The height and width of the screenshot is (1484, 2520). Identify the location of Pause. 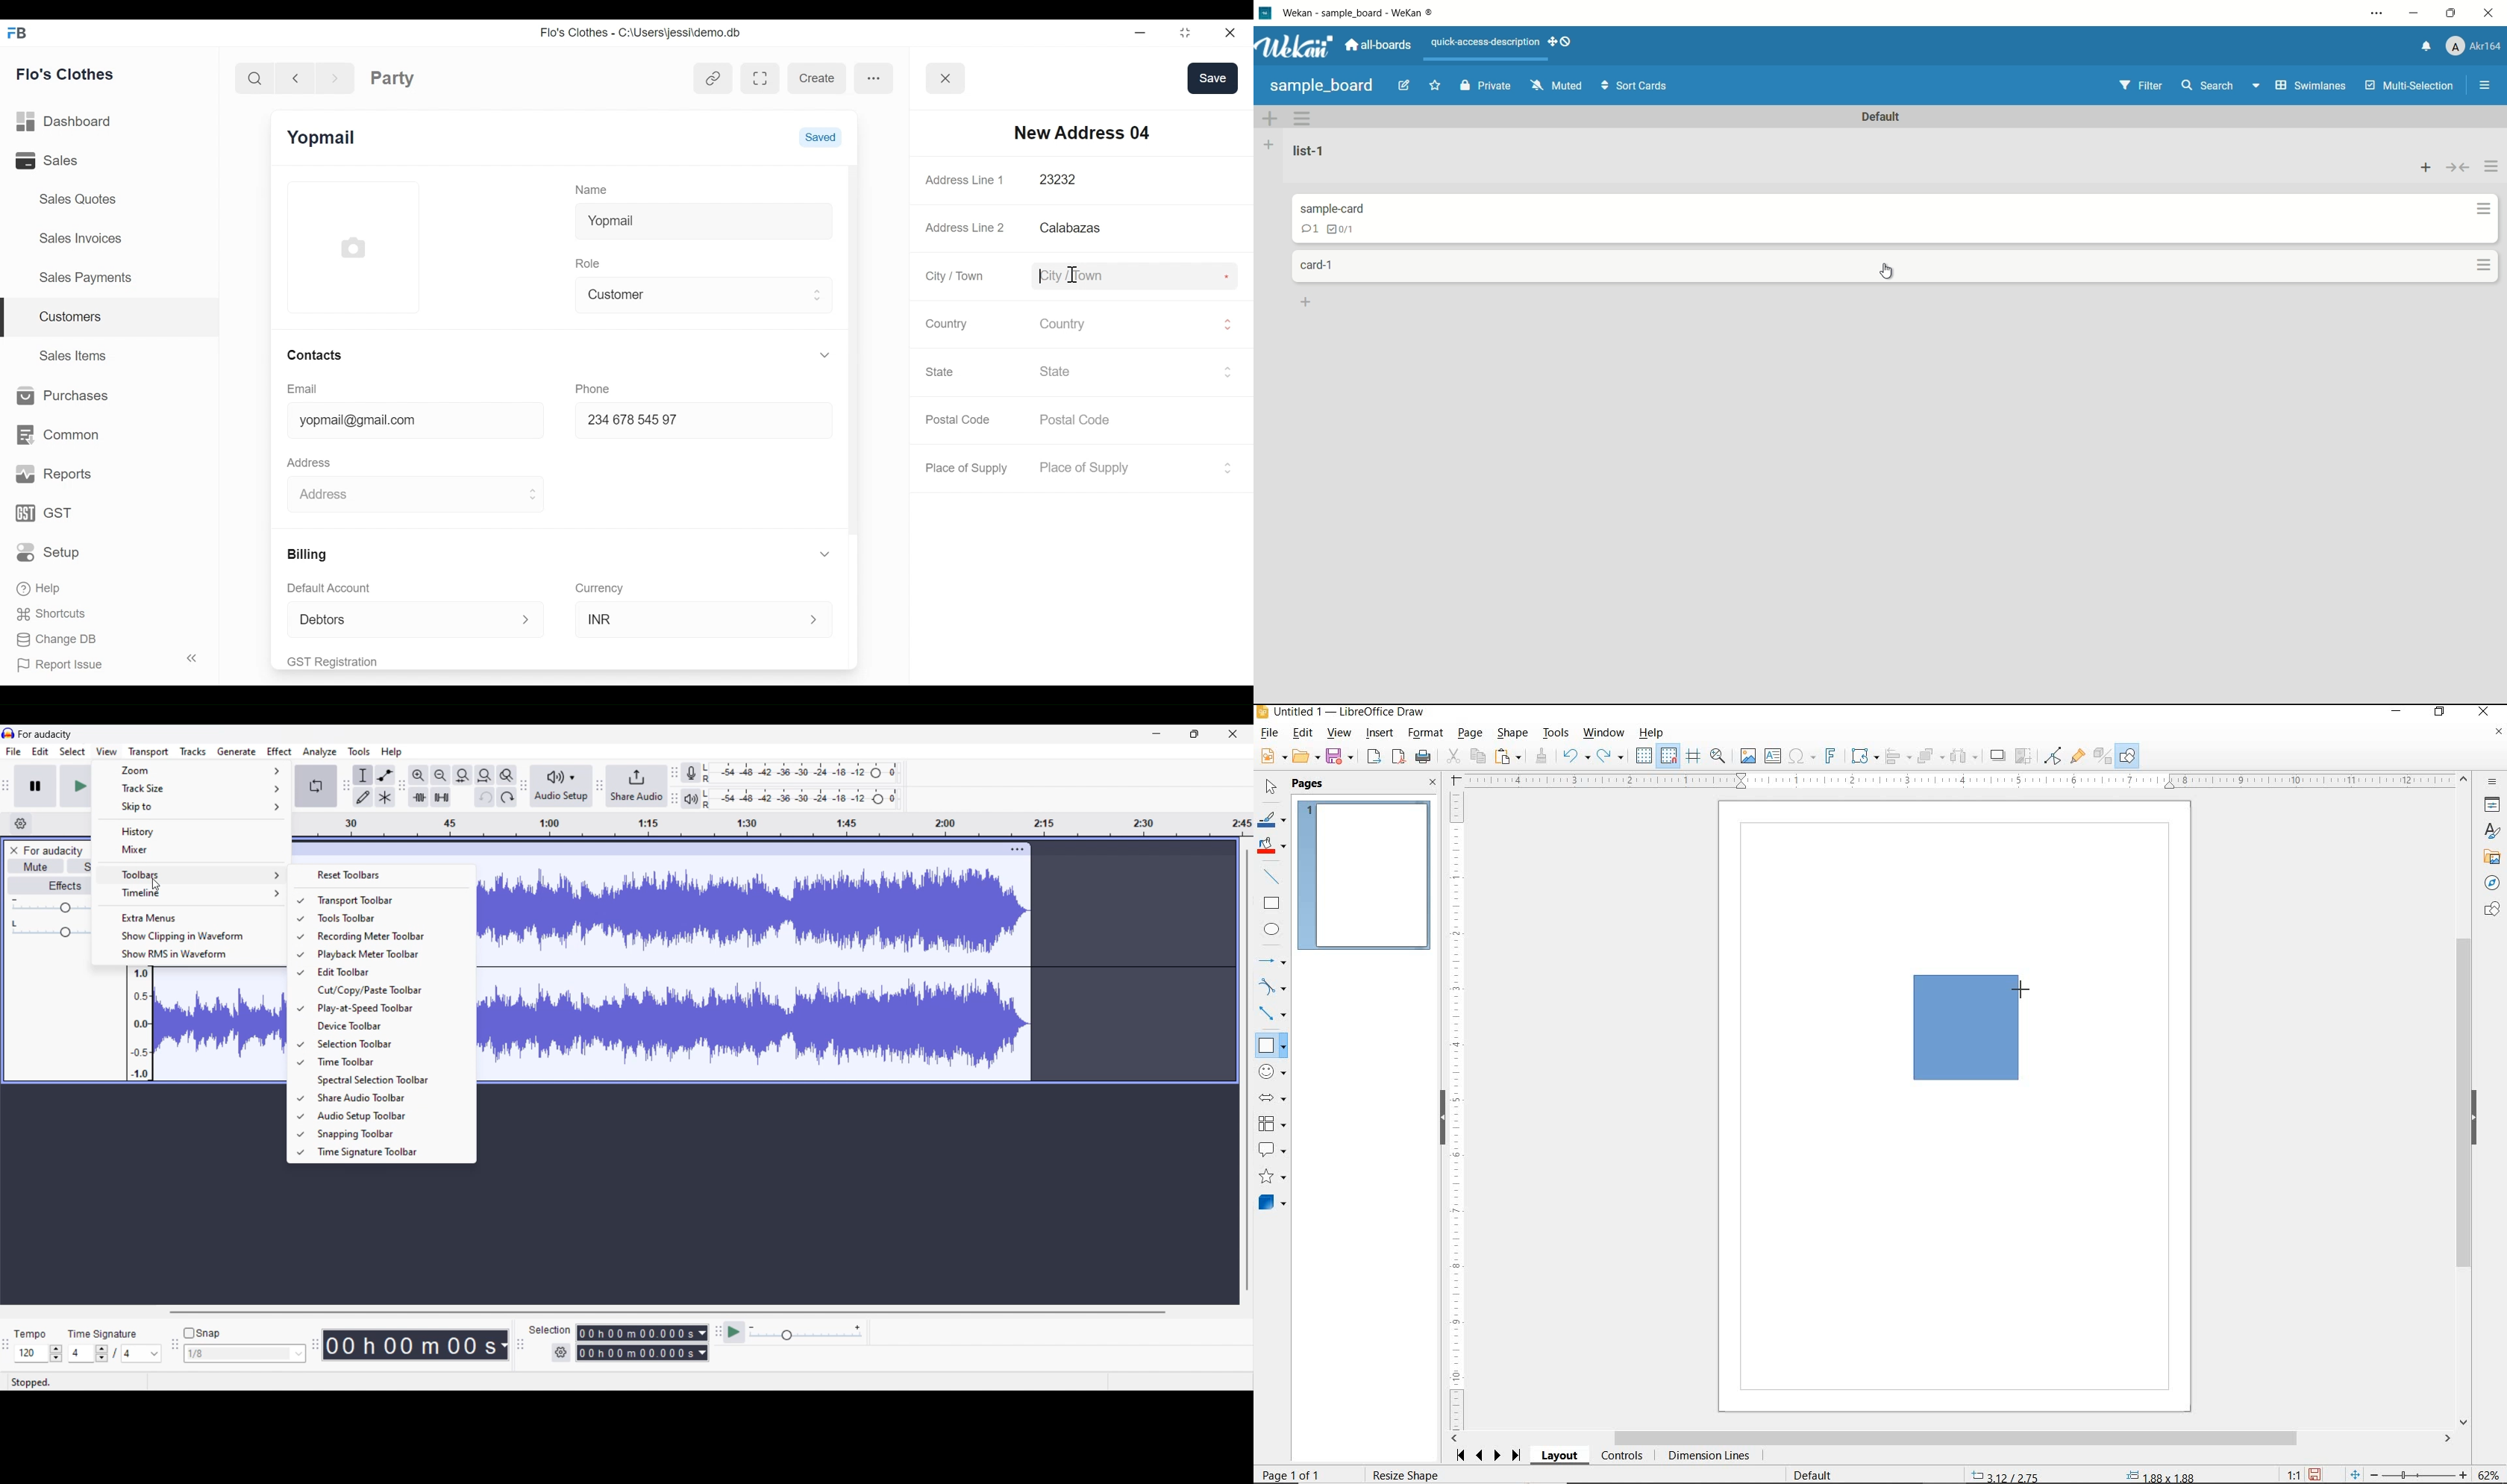
(35, 785).